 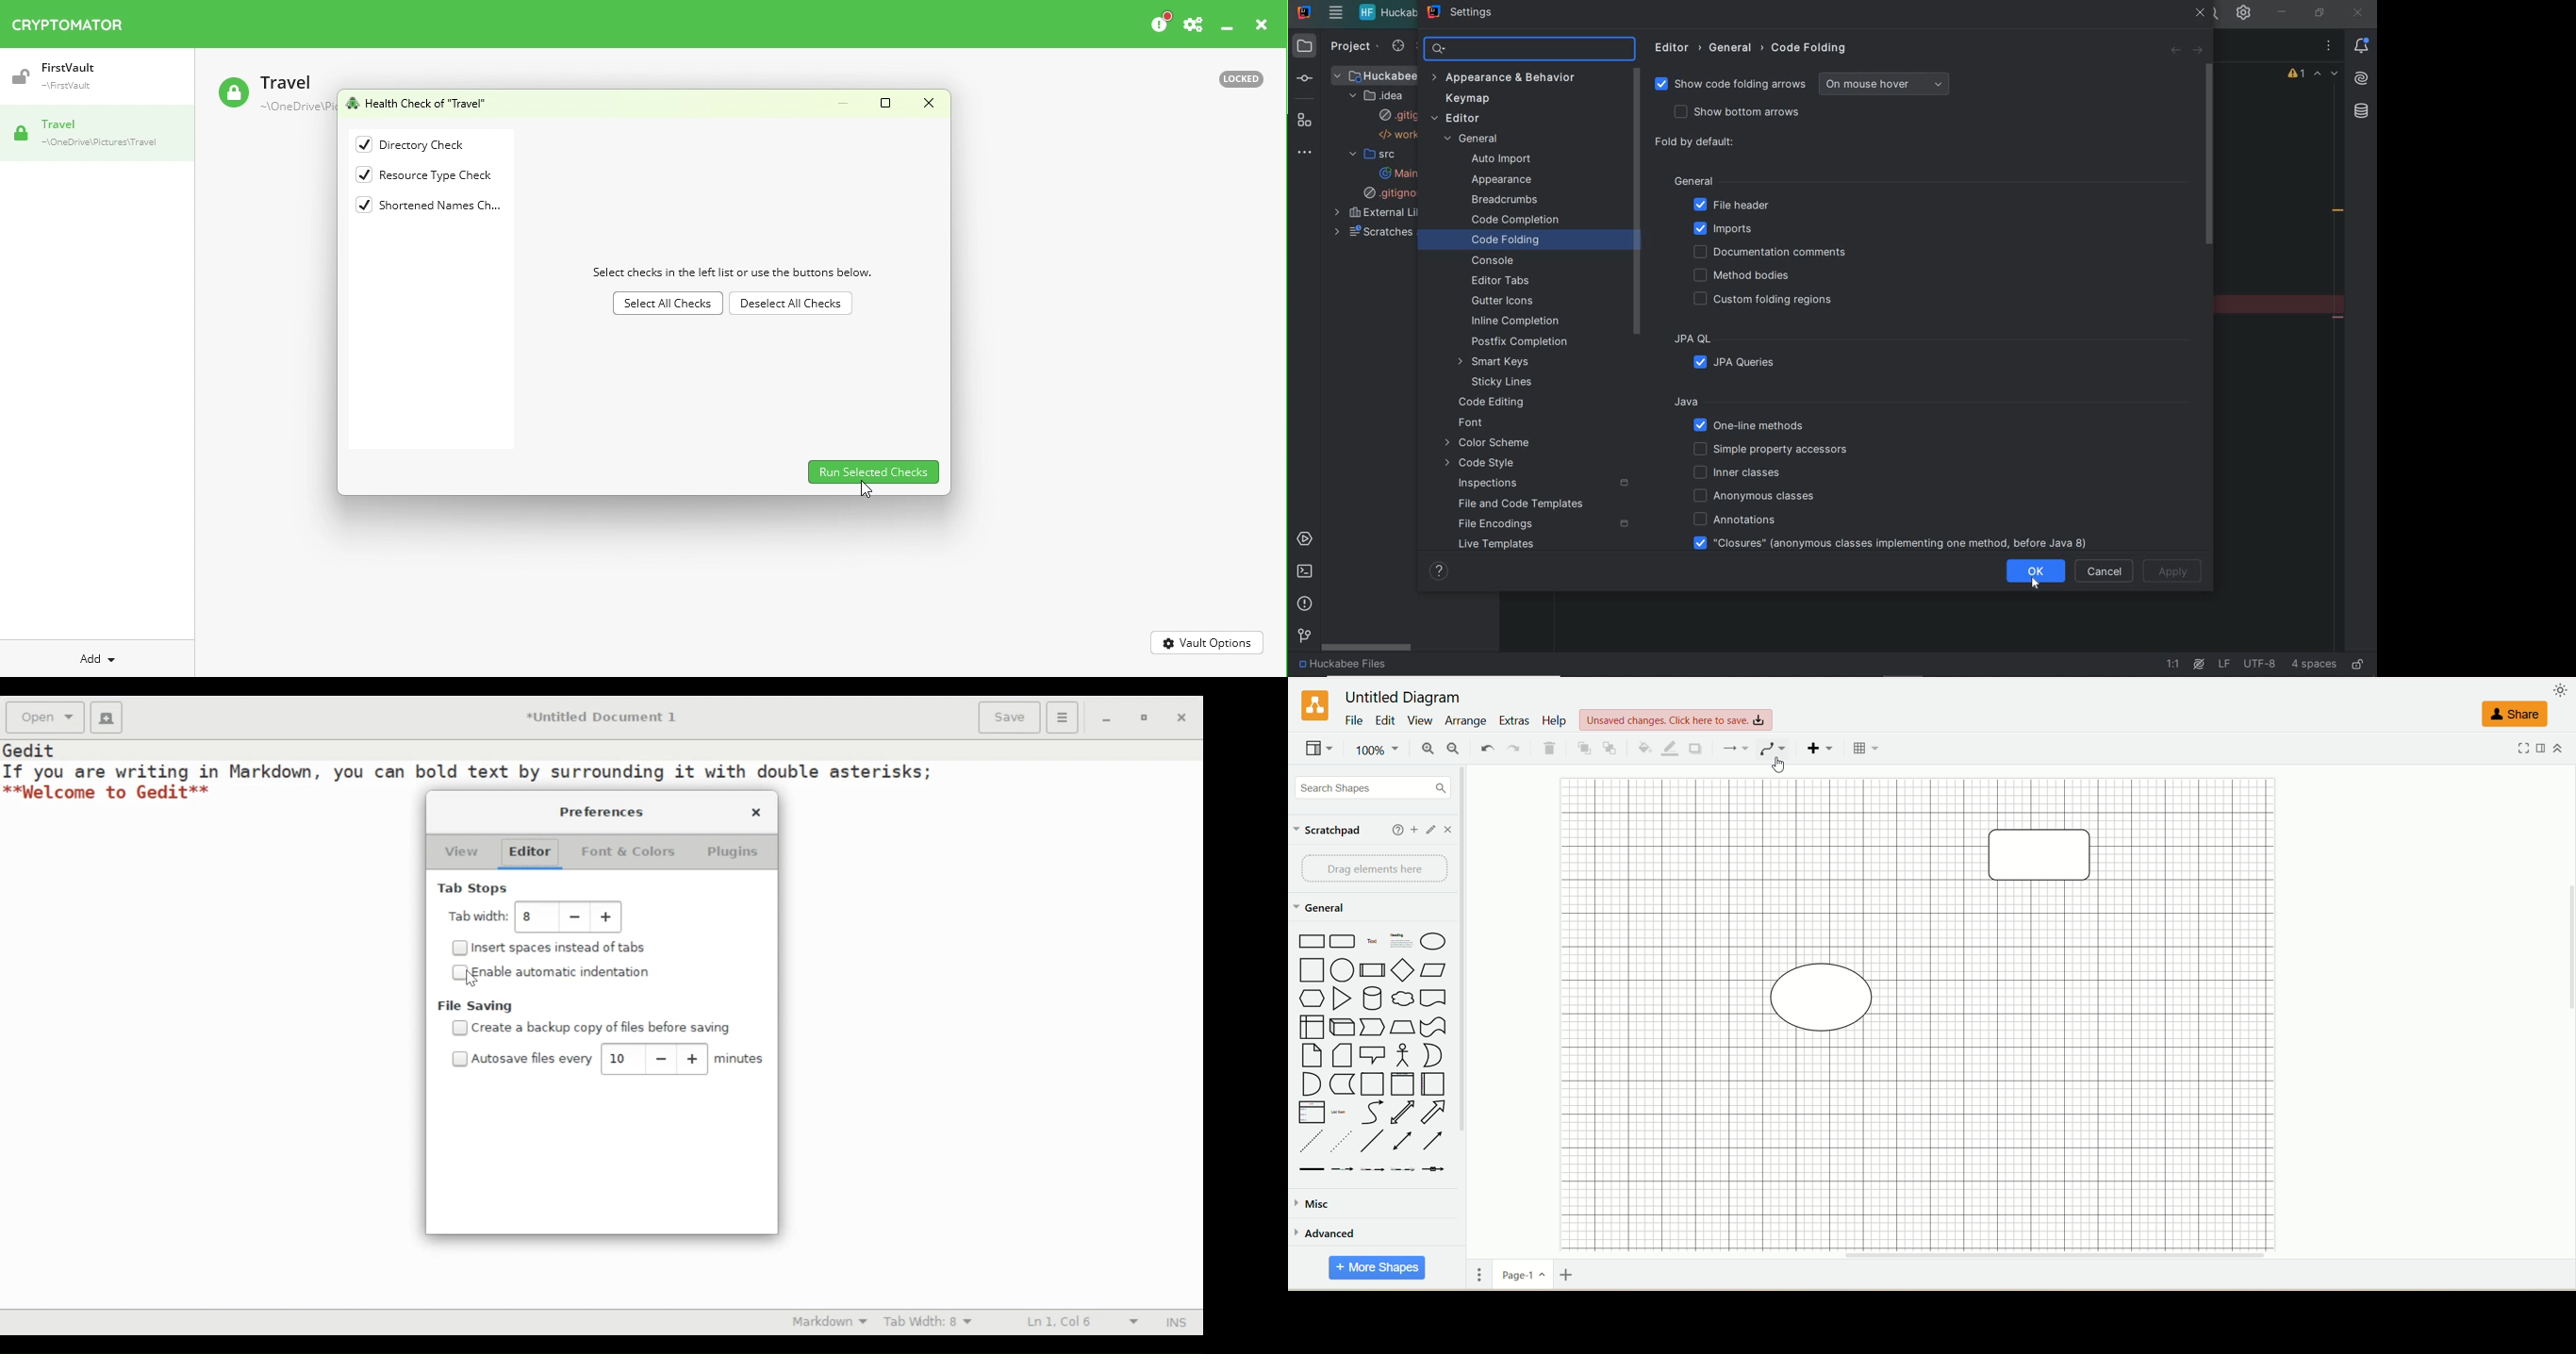 I want to click on Please consider donating, so click(x=1156, y=24).